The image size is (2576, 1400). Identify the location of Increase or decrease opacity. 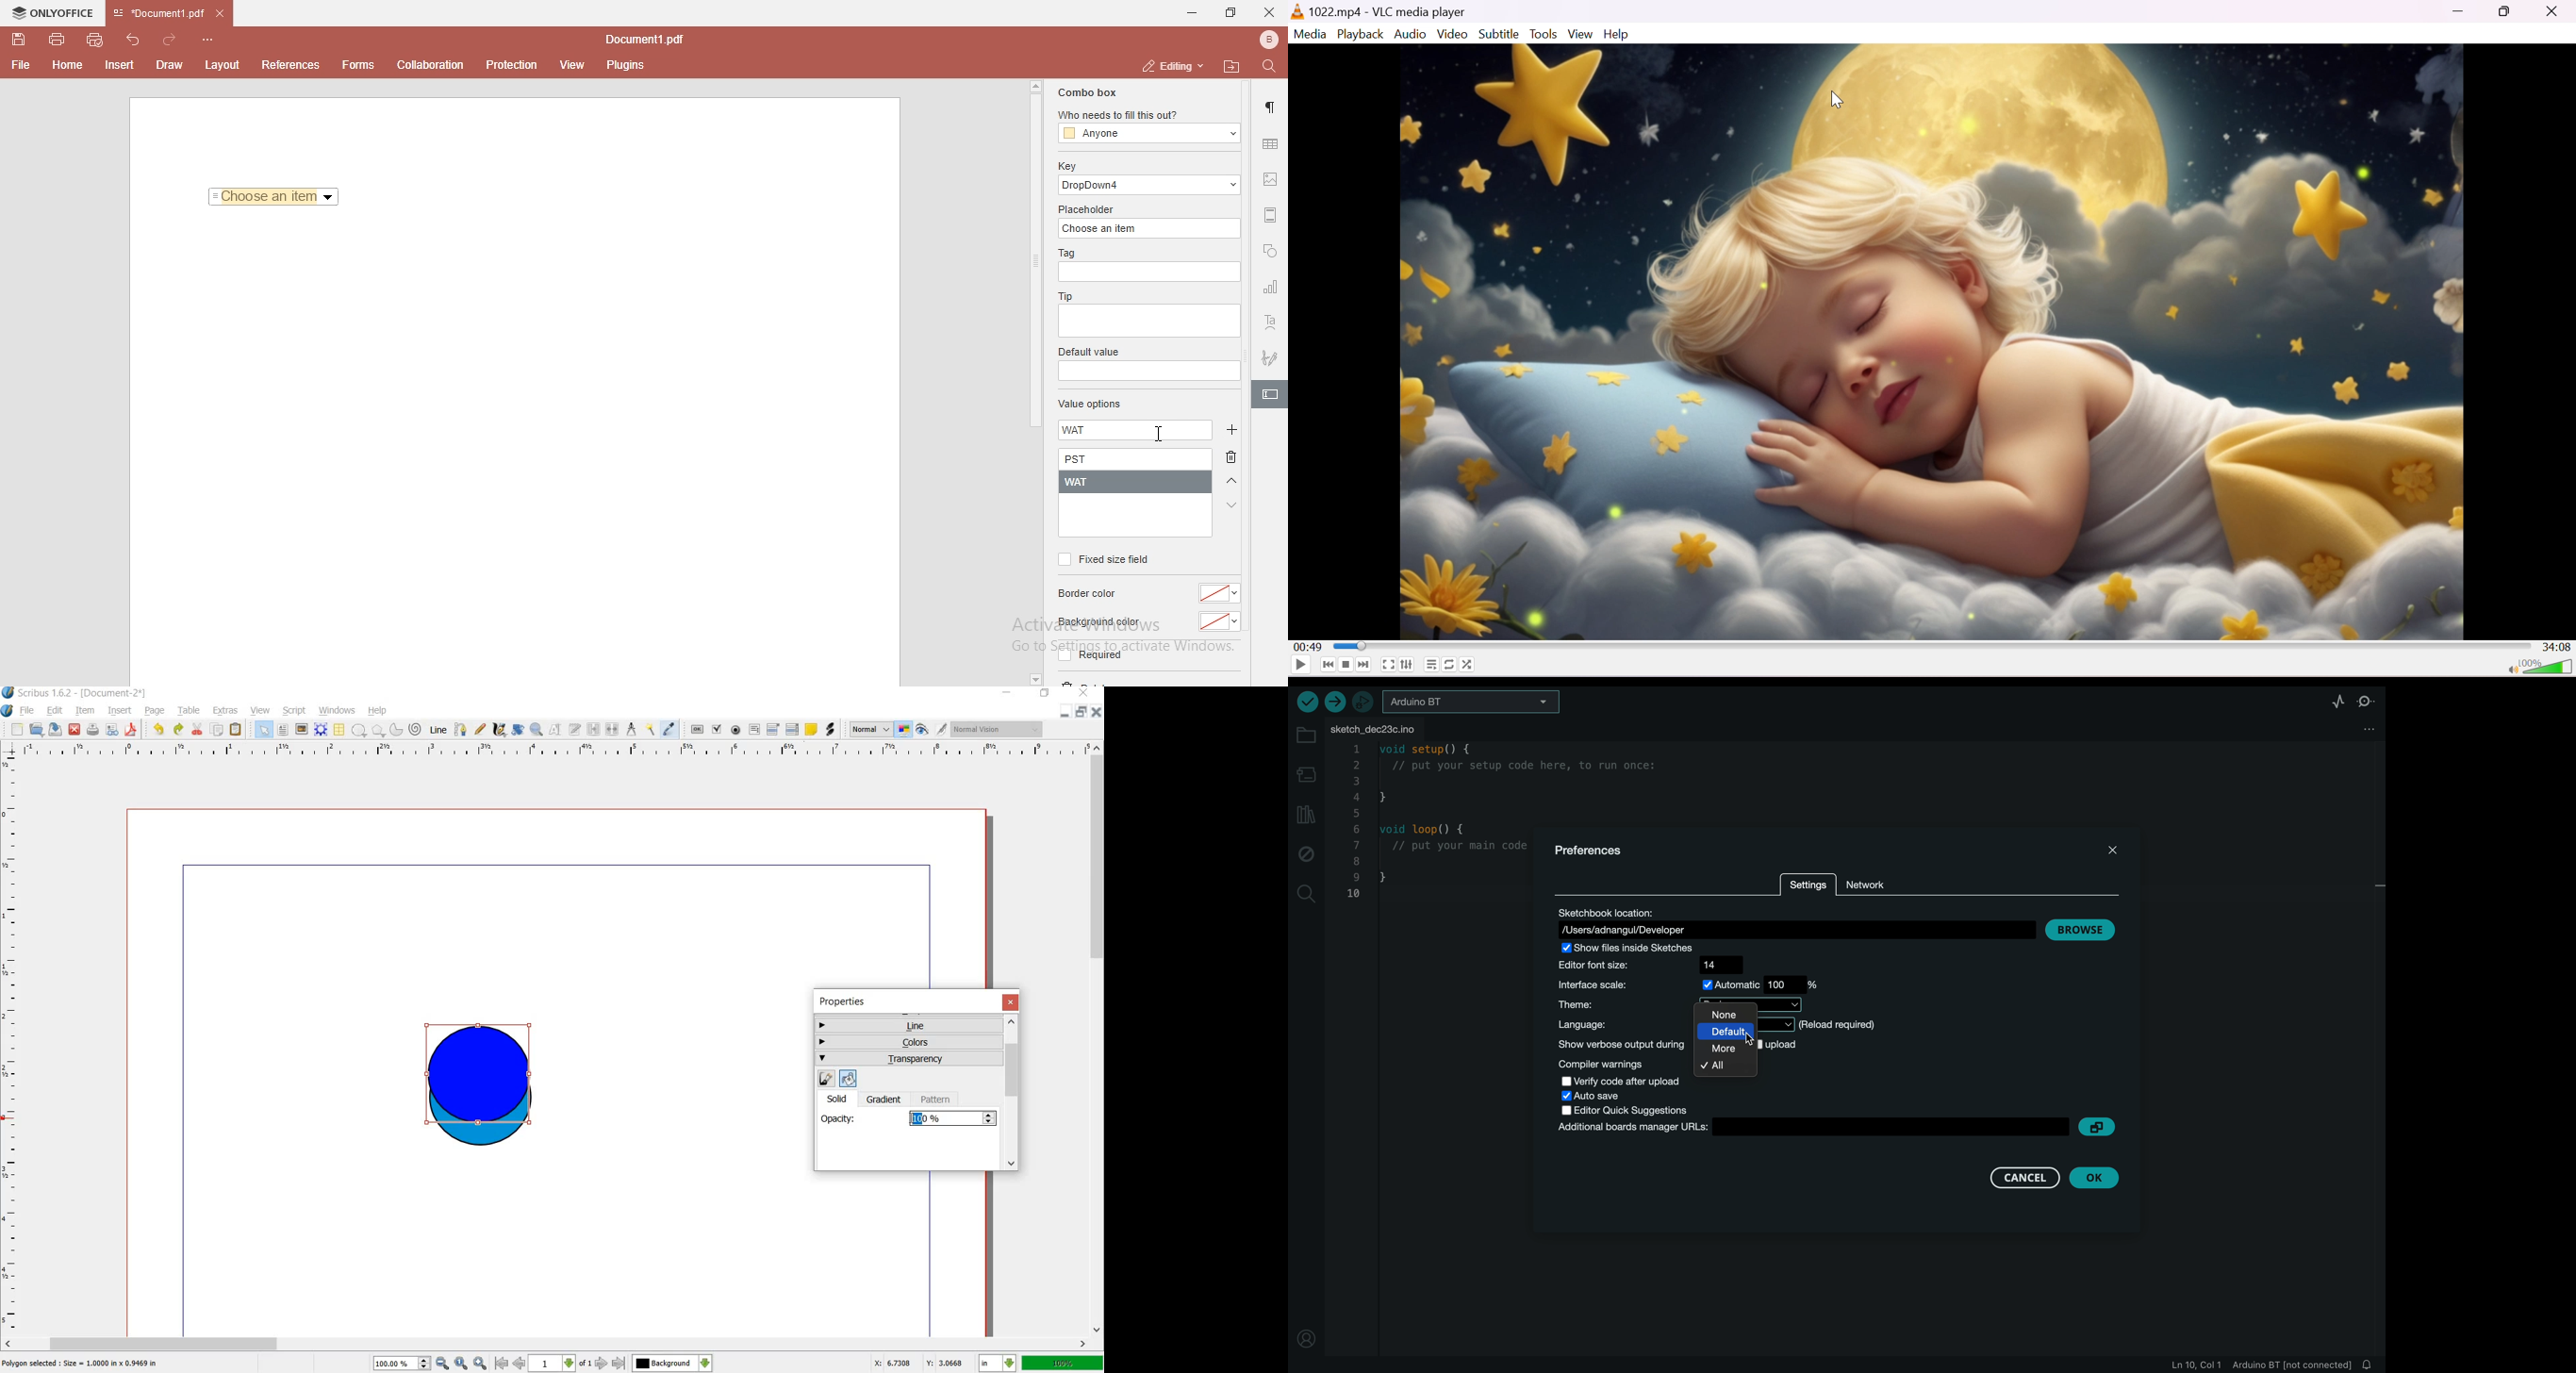
(990, 1119).